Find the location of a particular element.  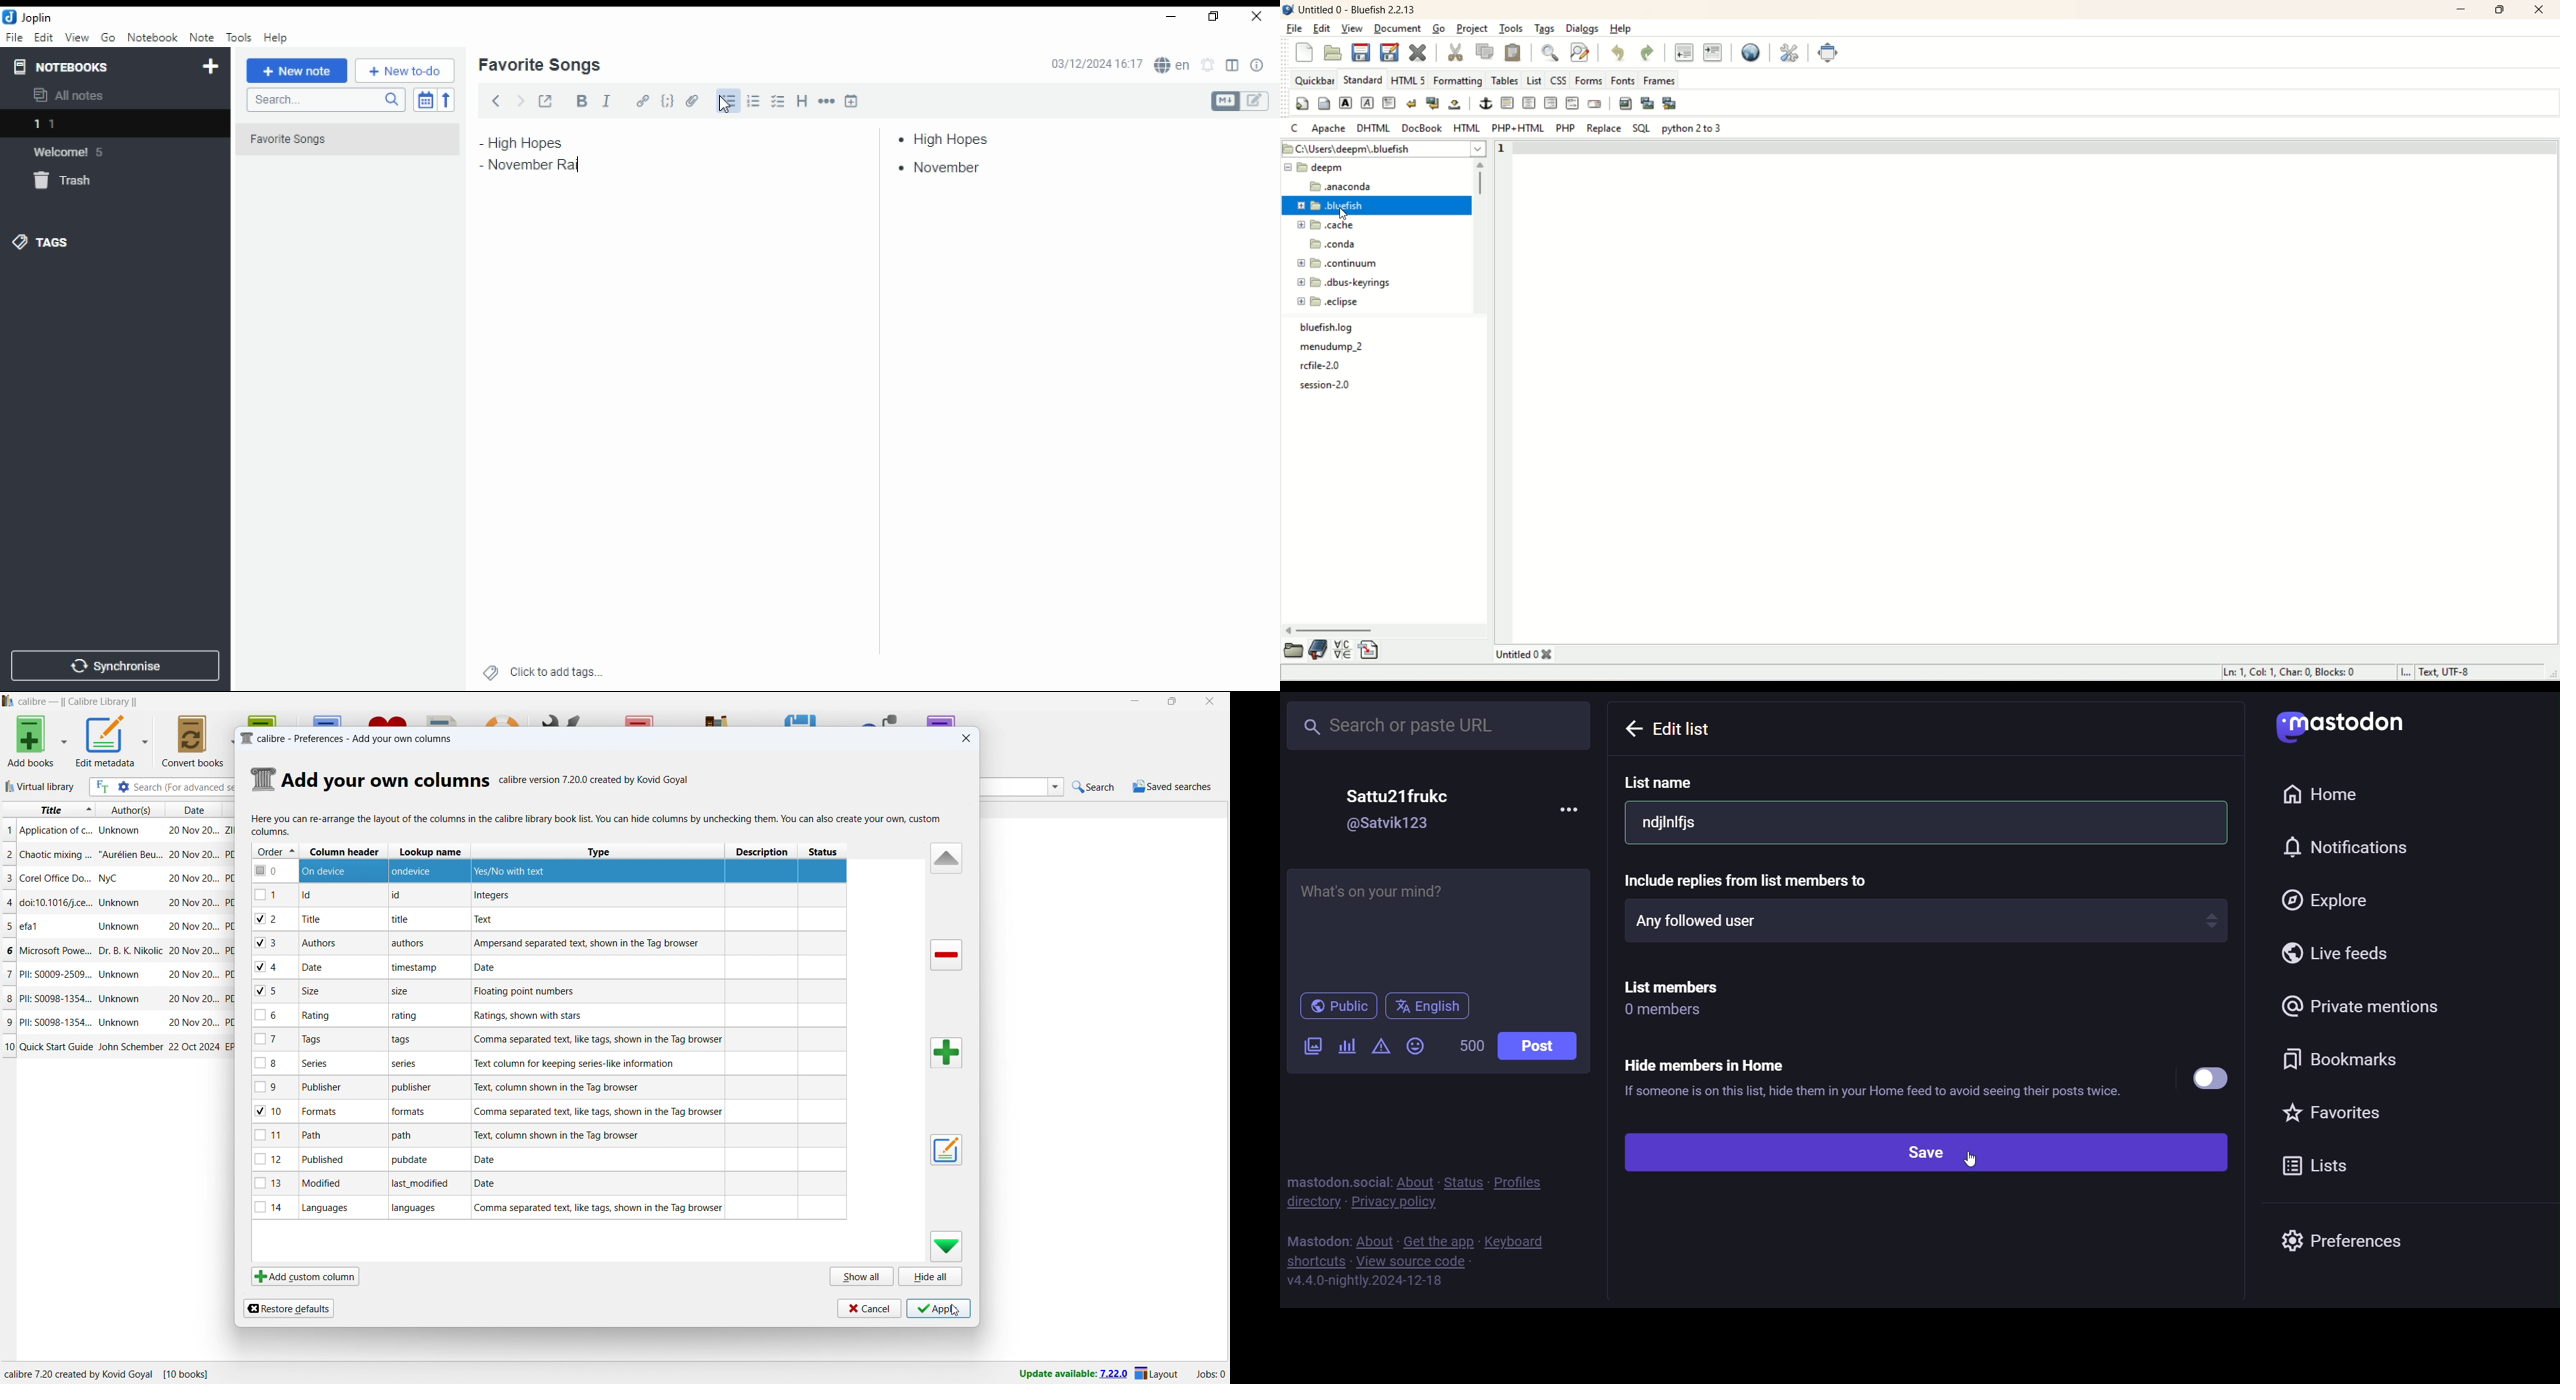

path is located at coordinates (408, 1136).